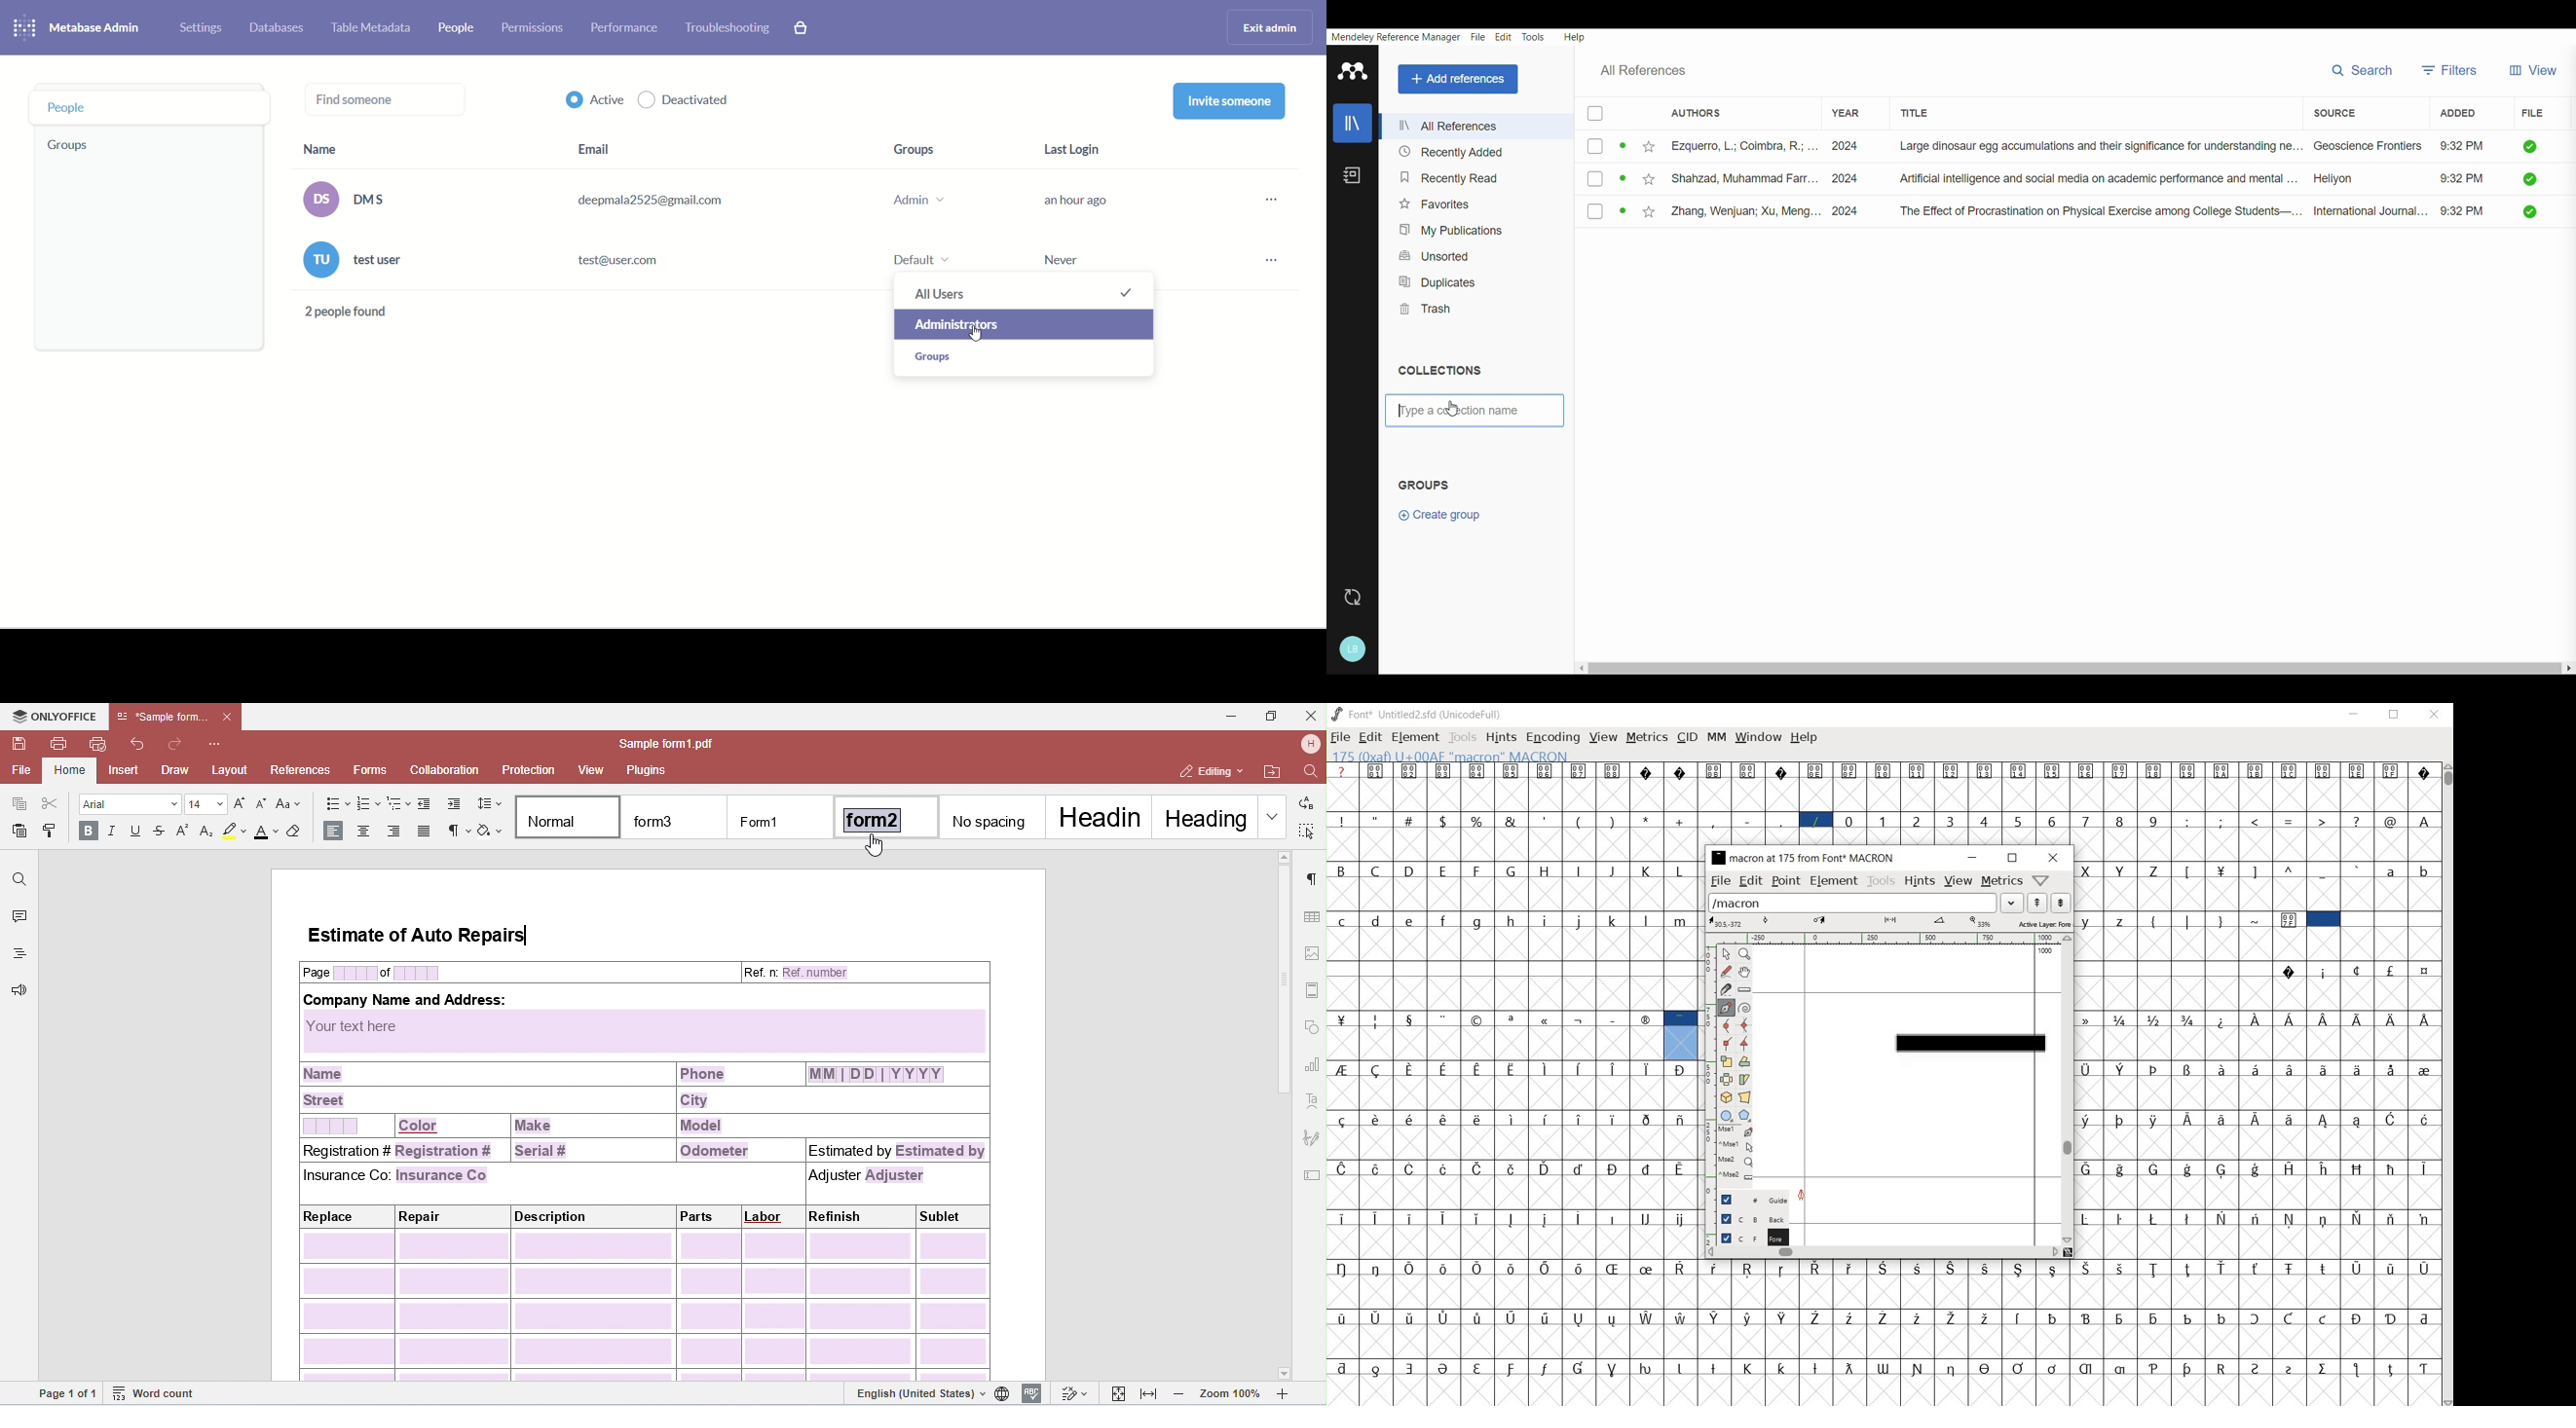 The image size is (2576, 1428). What do you see at coordinates (1446, 174) in the screenshot?
I see `Recently Read` at bounding box center [1446, 174].